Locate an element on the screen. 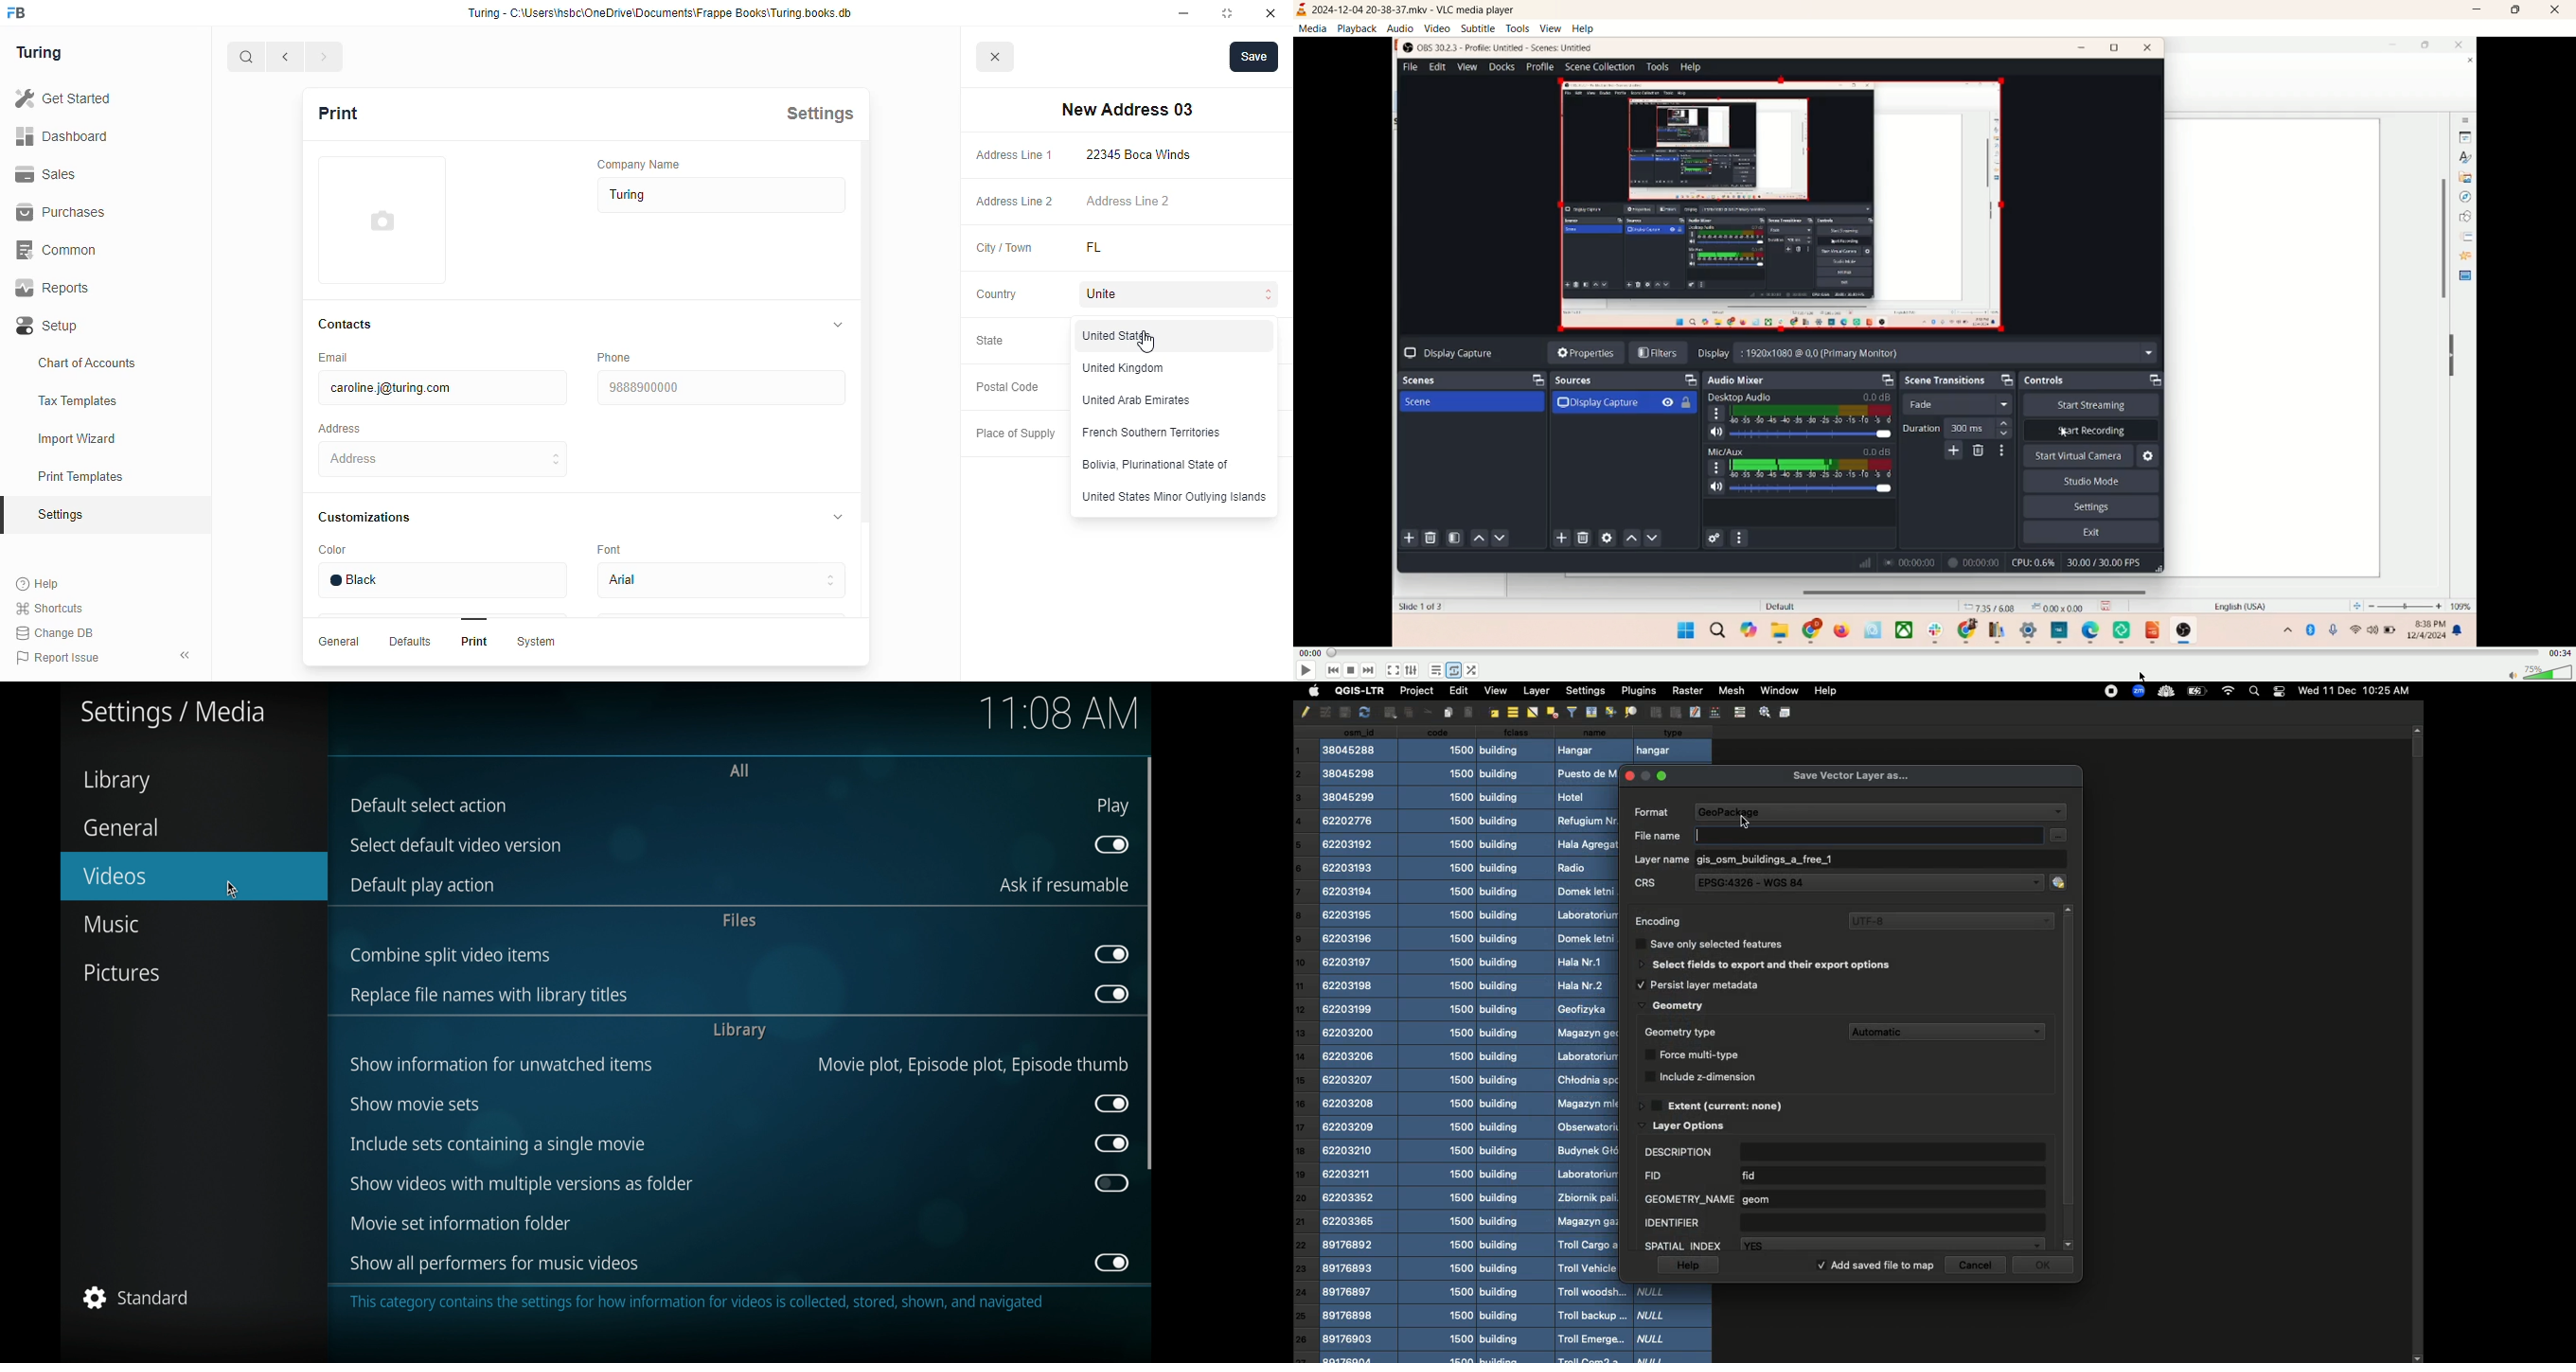 This screenshot has width=2576, height=1372. Defaults is located at coordinates (408, 641).